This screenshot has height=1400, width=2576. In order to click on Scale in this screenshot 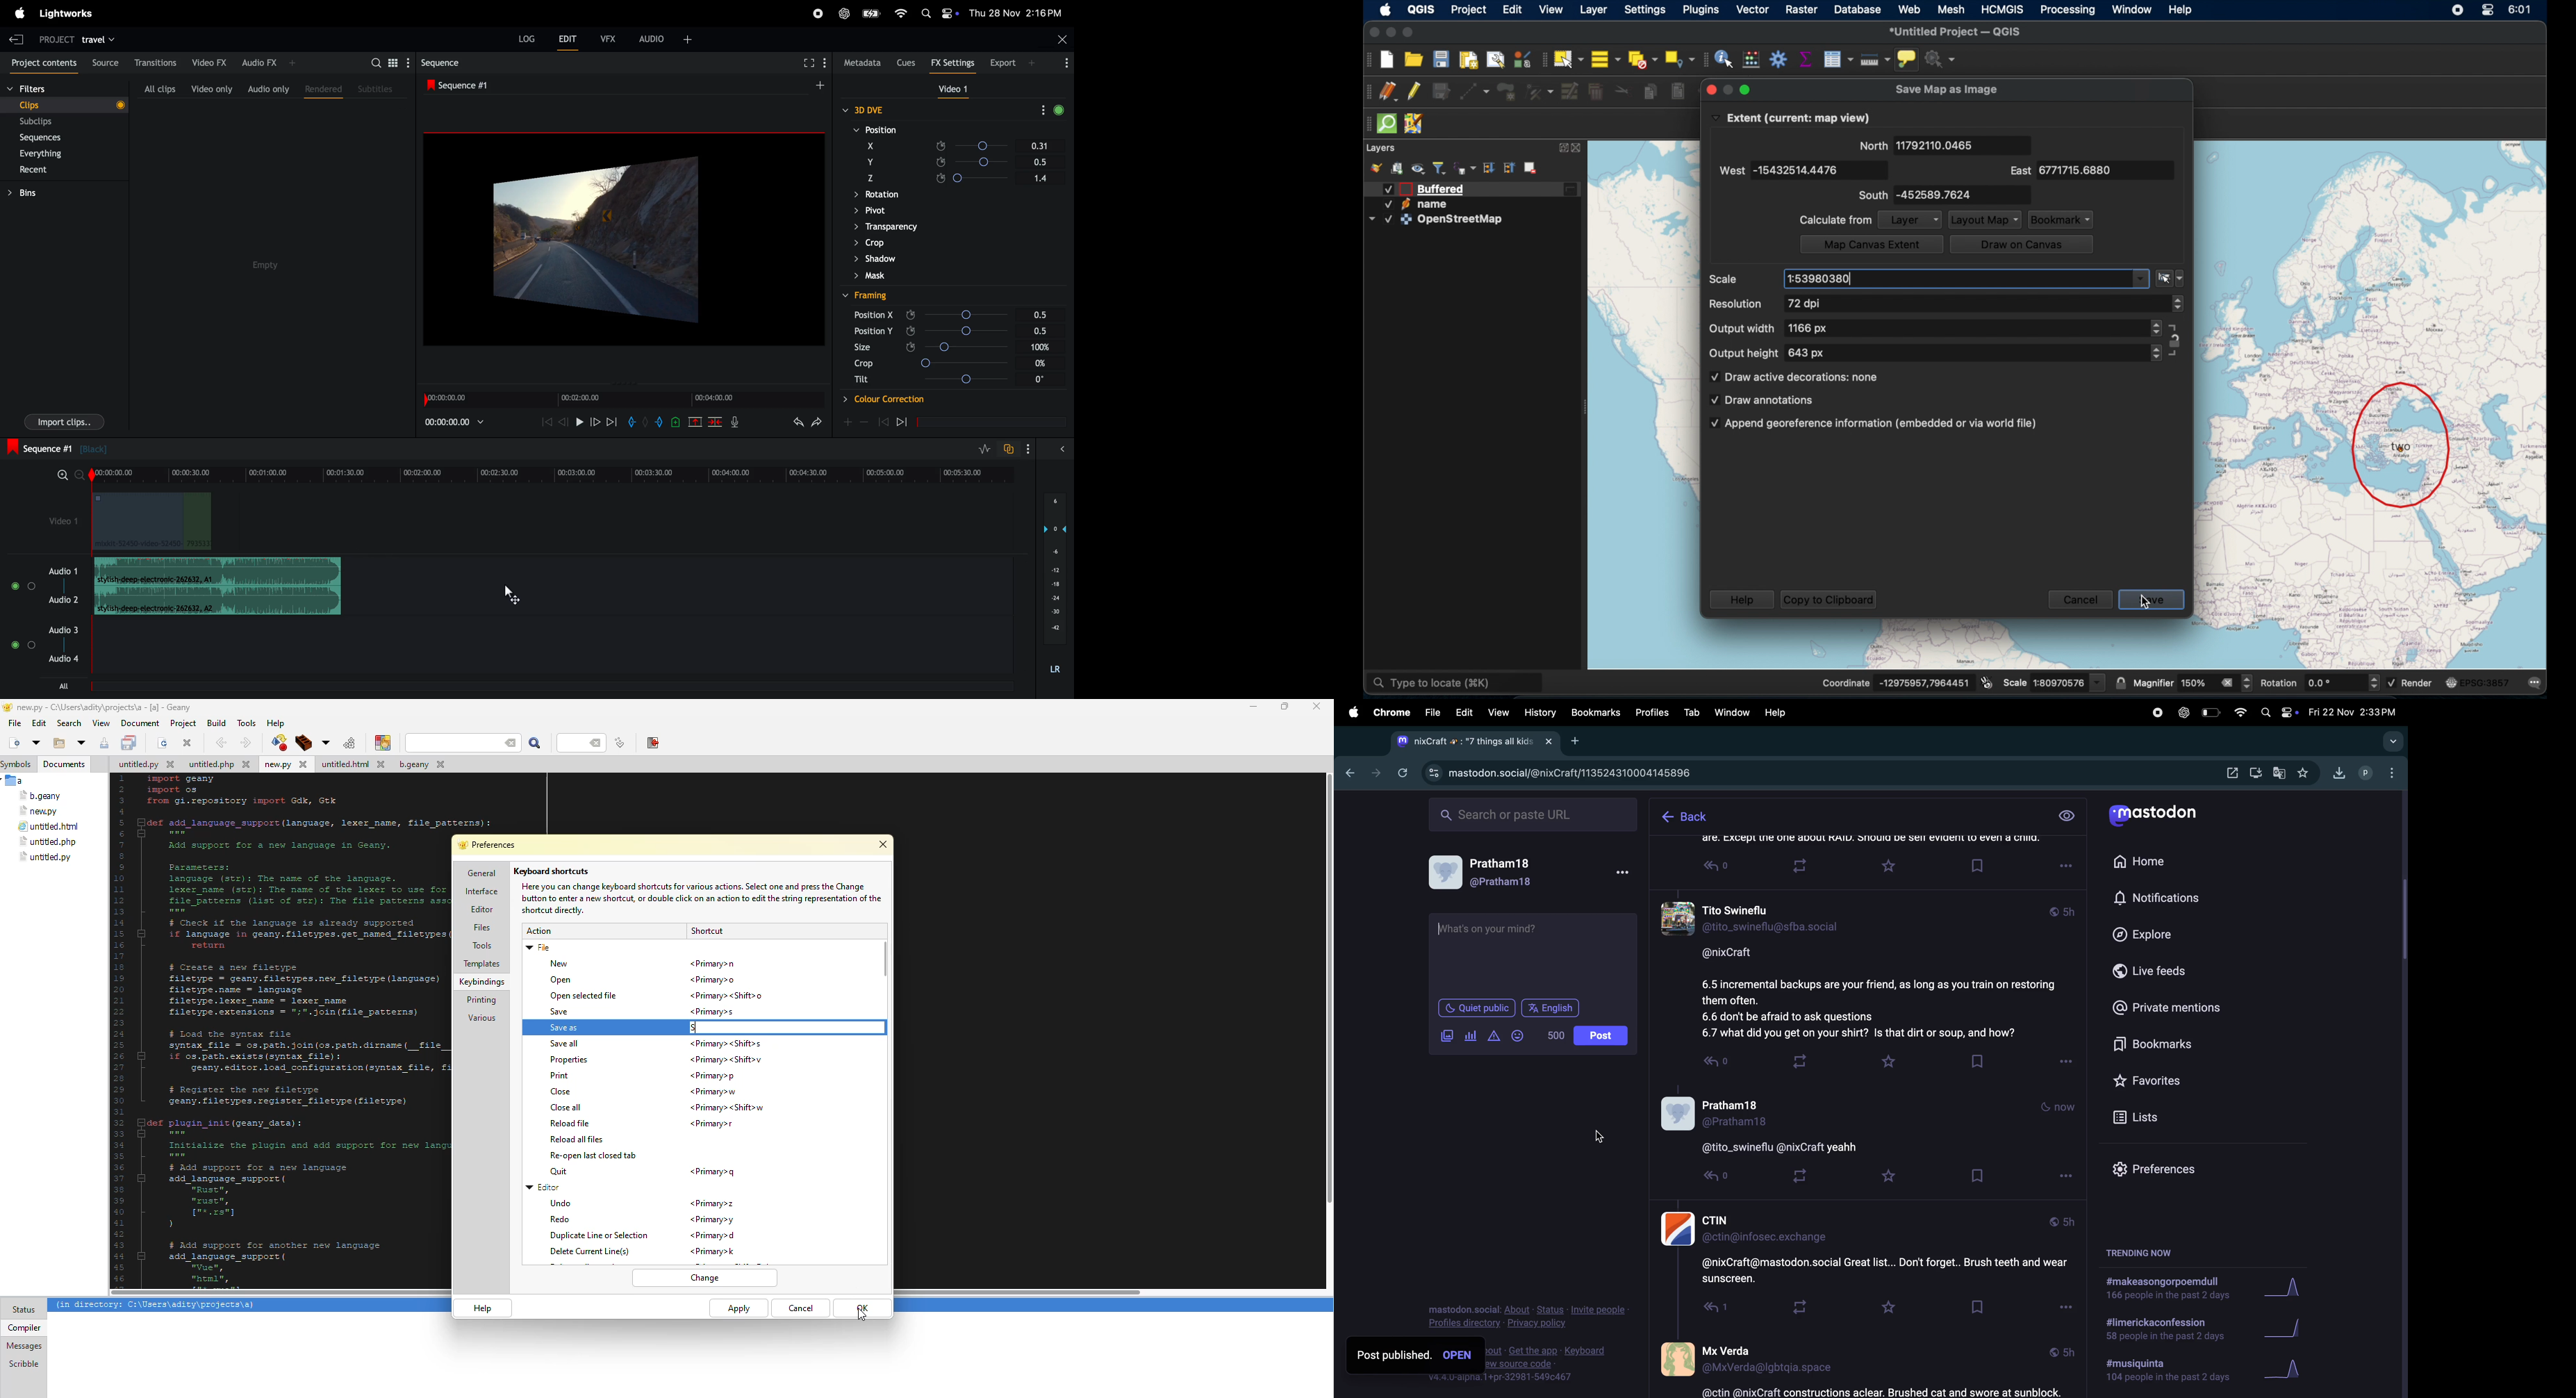, I will do `click(2015, 683)`.